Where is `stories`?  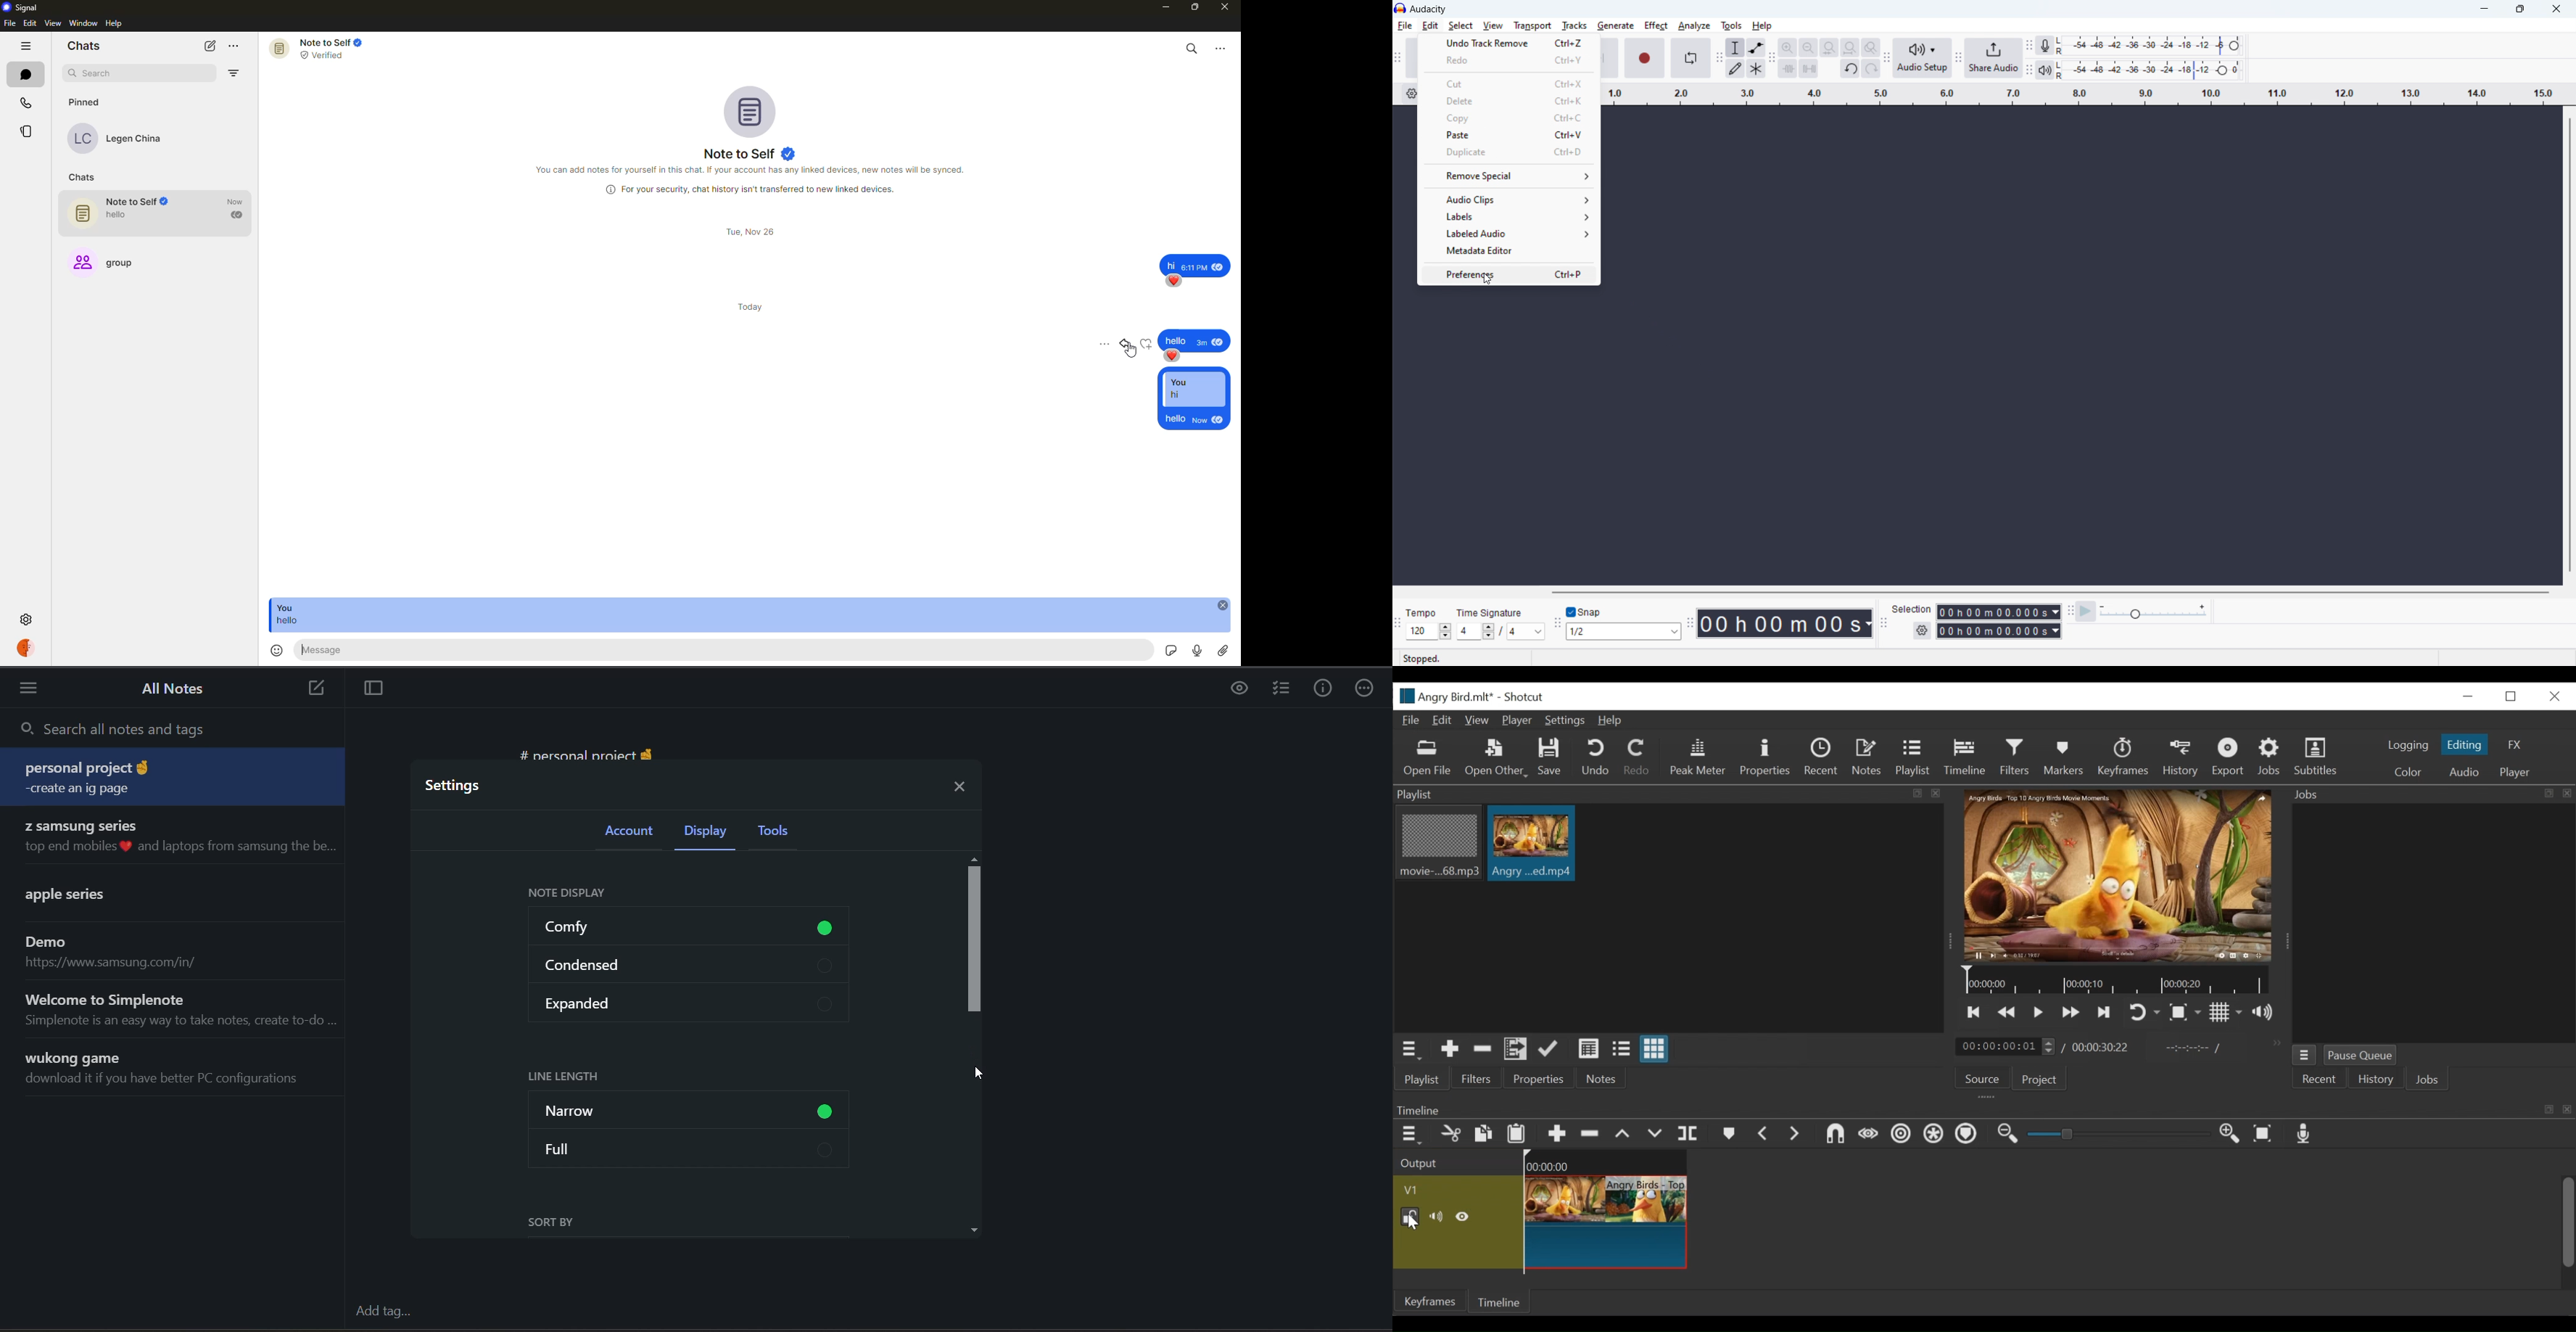
stories is located at coordinates (28, 130).